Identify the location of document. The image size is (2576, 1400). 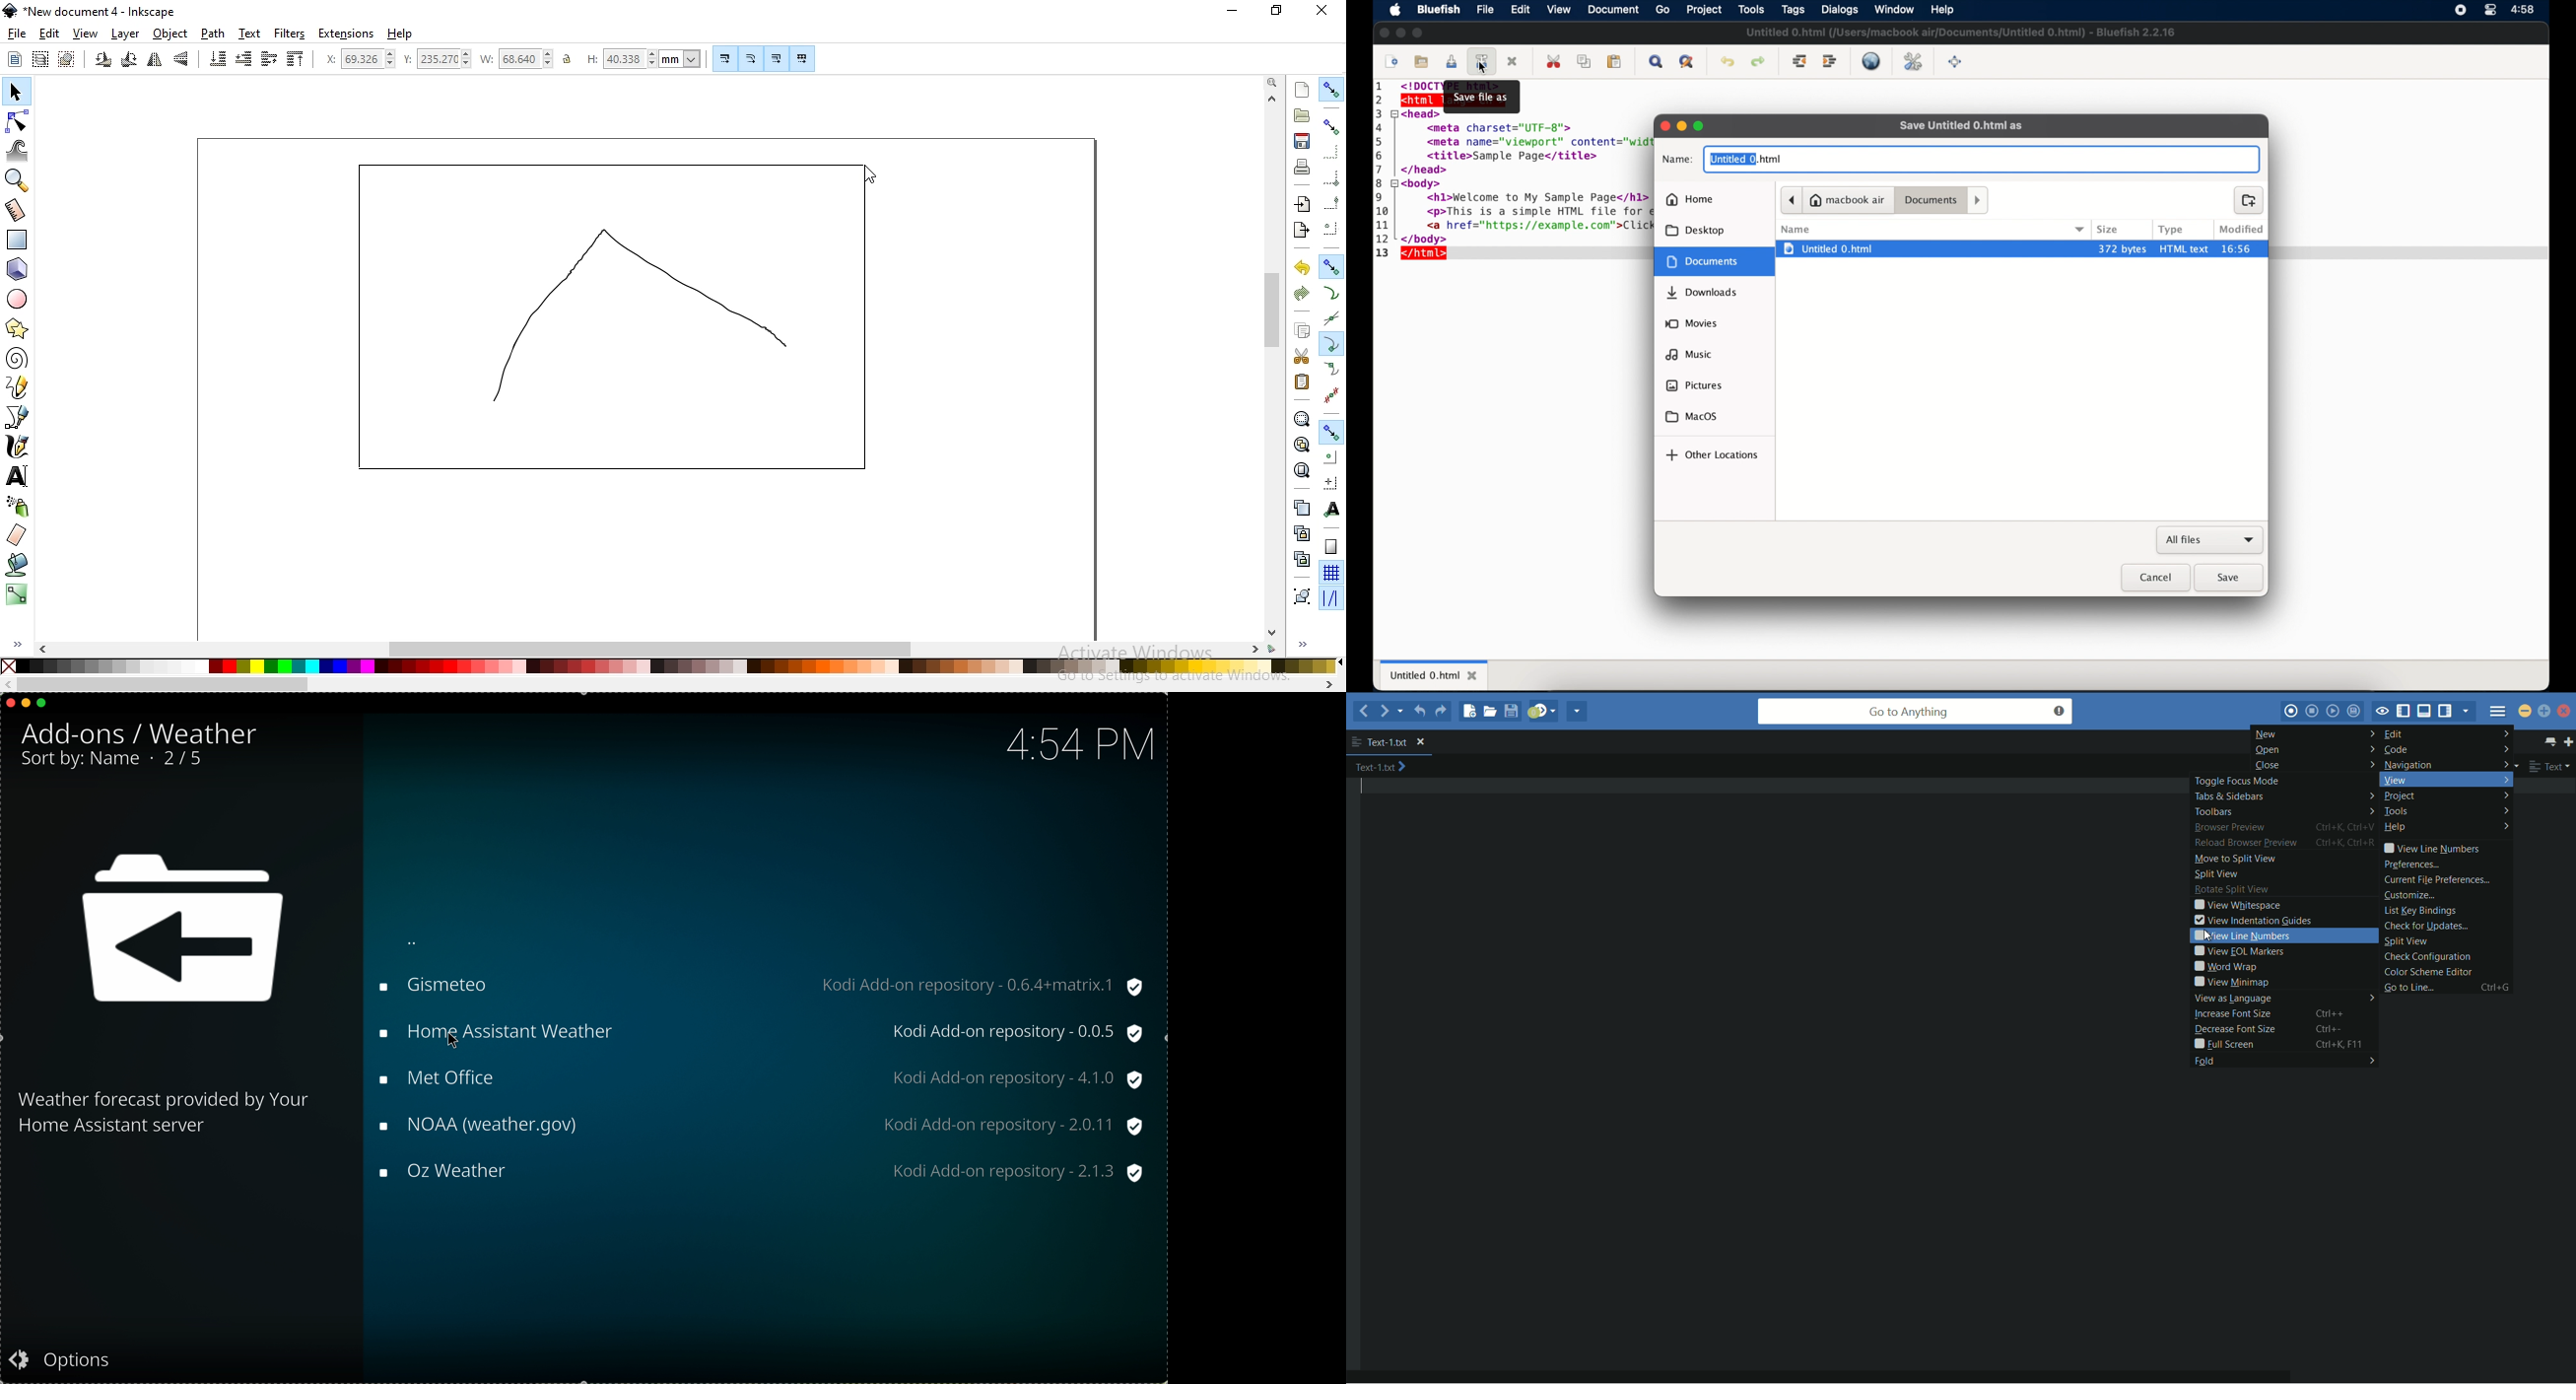
(1615, 10).